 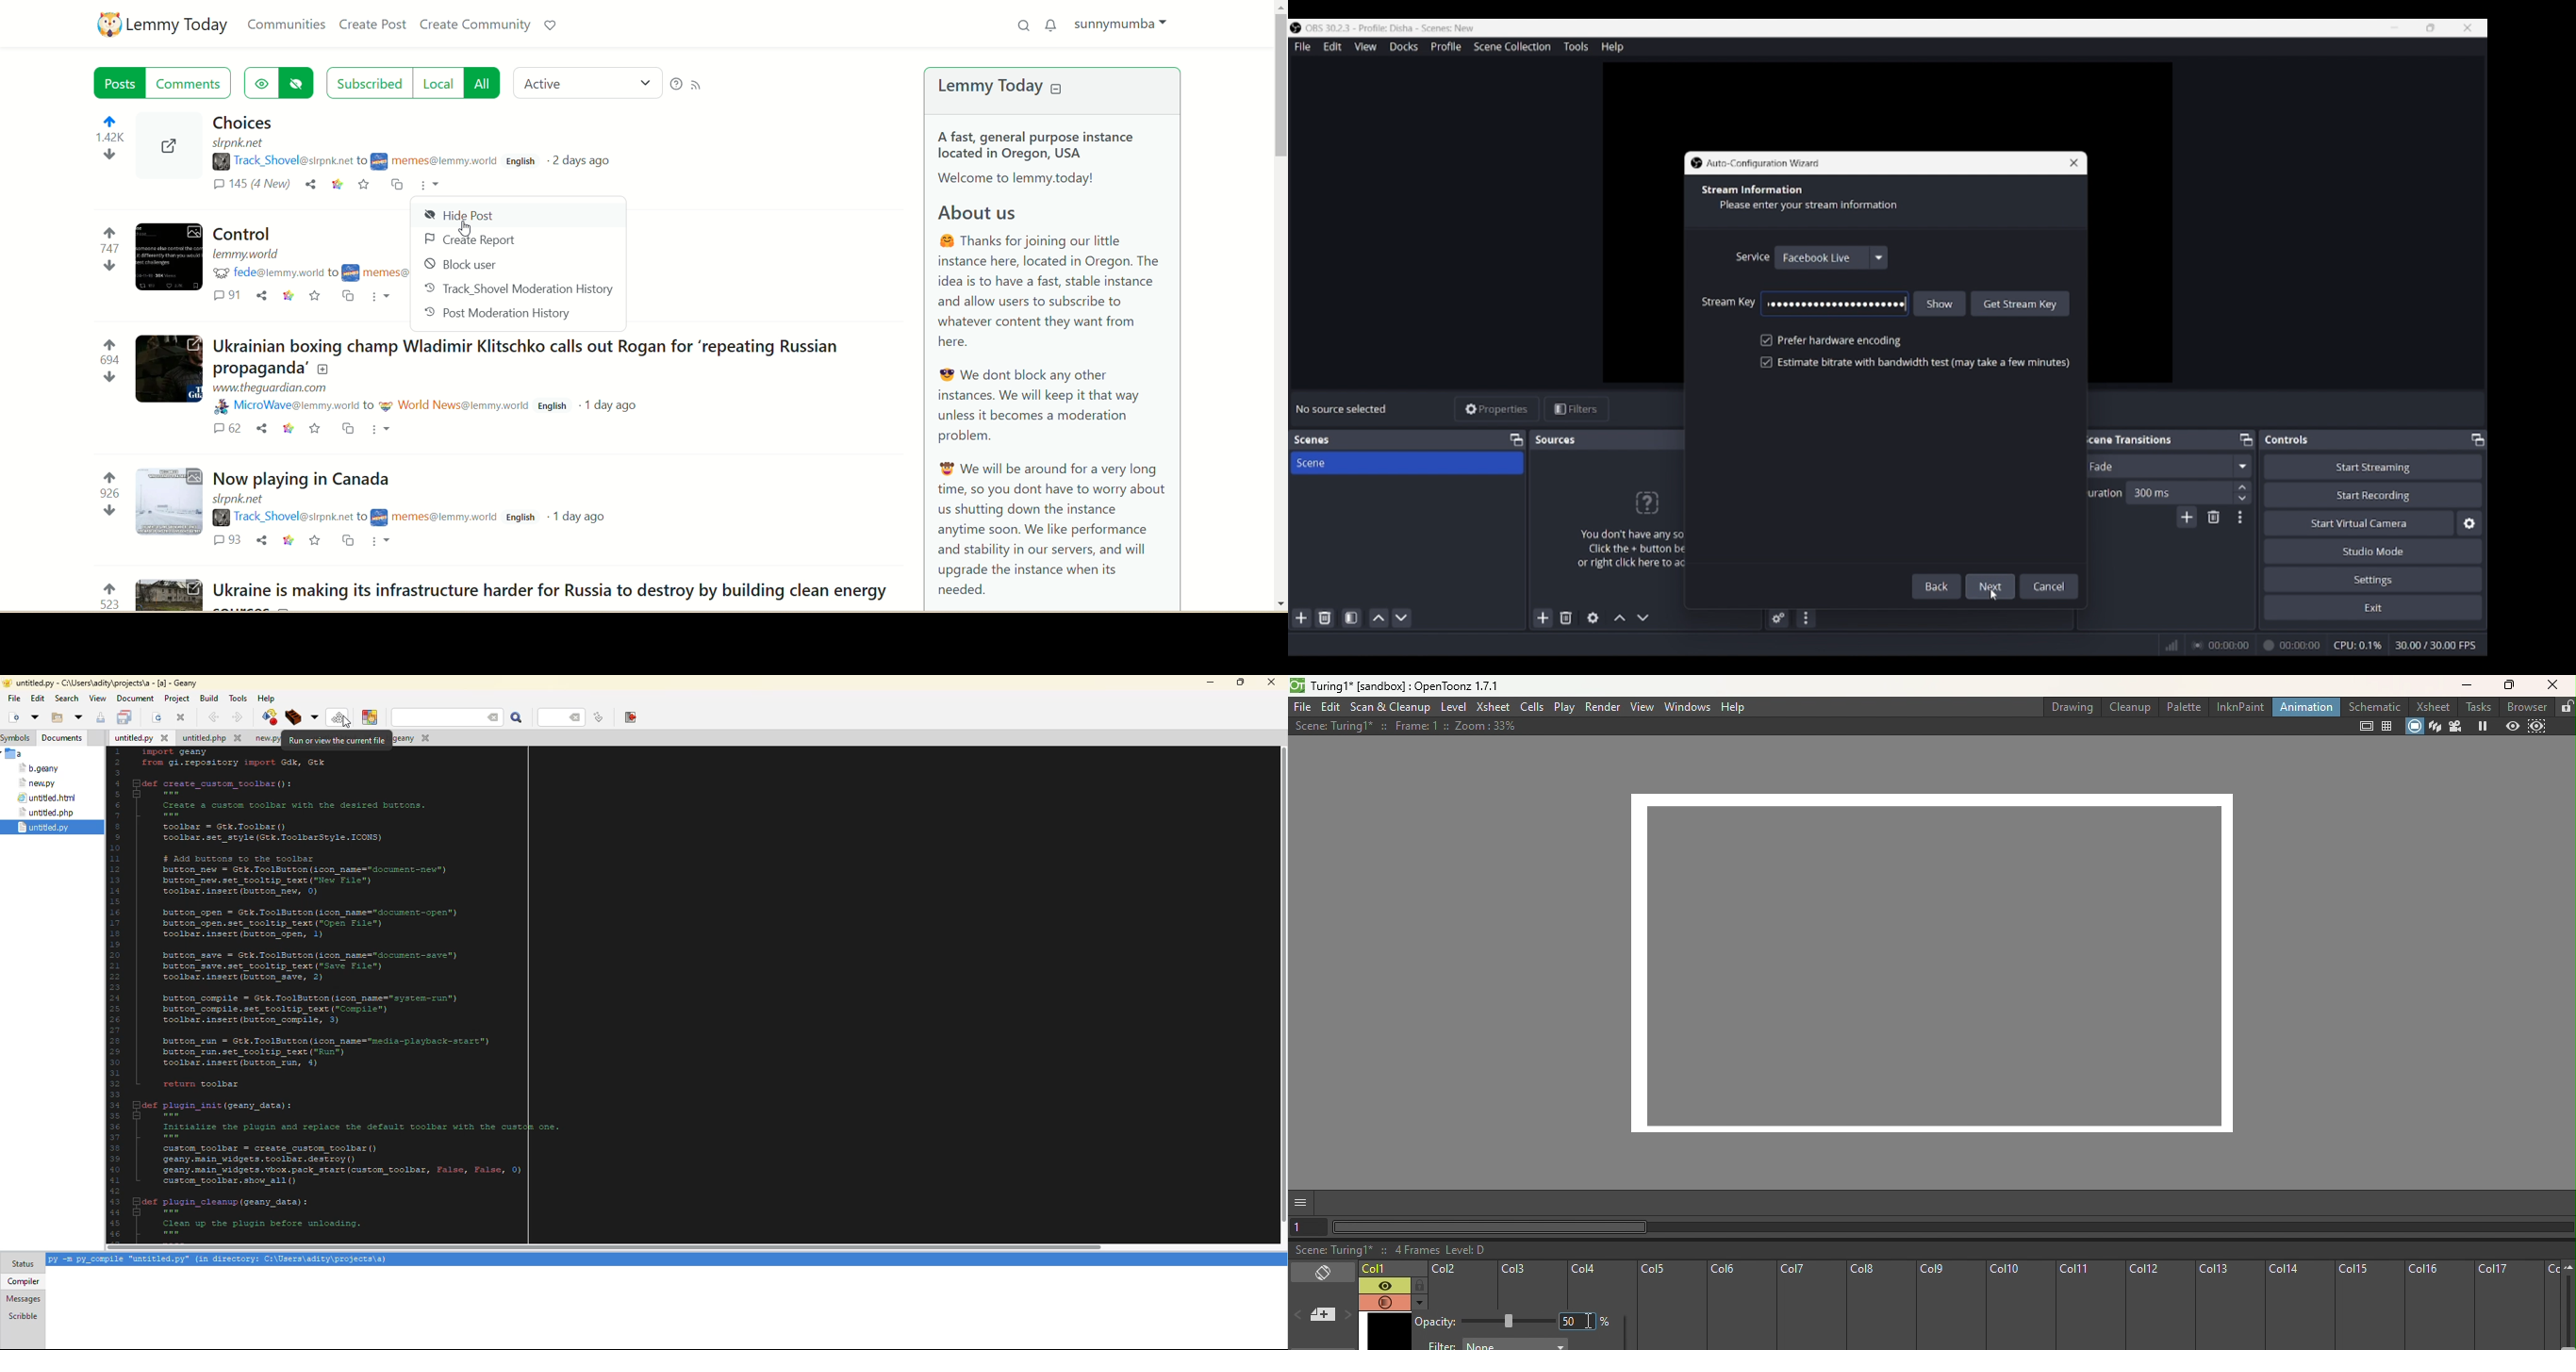 I want to click on subscribed, so click(x=368, y=82).